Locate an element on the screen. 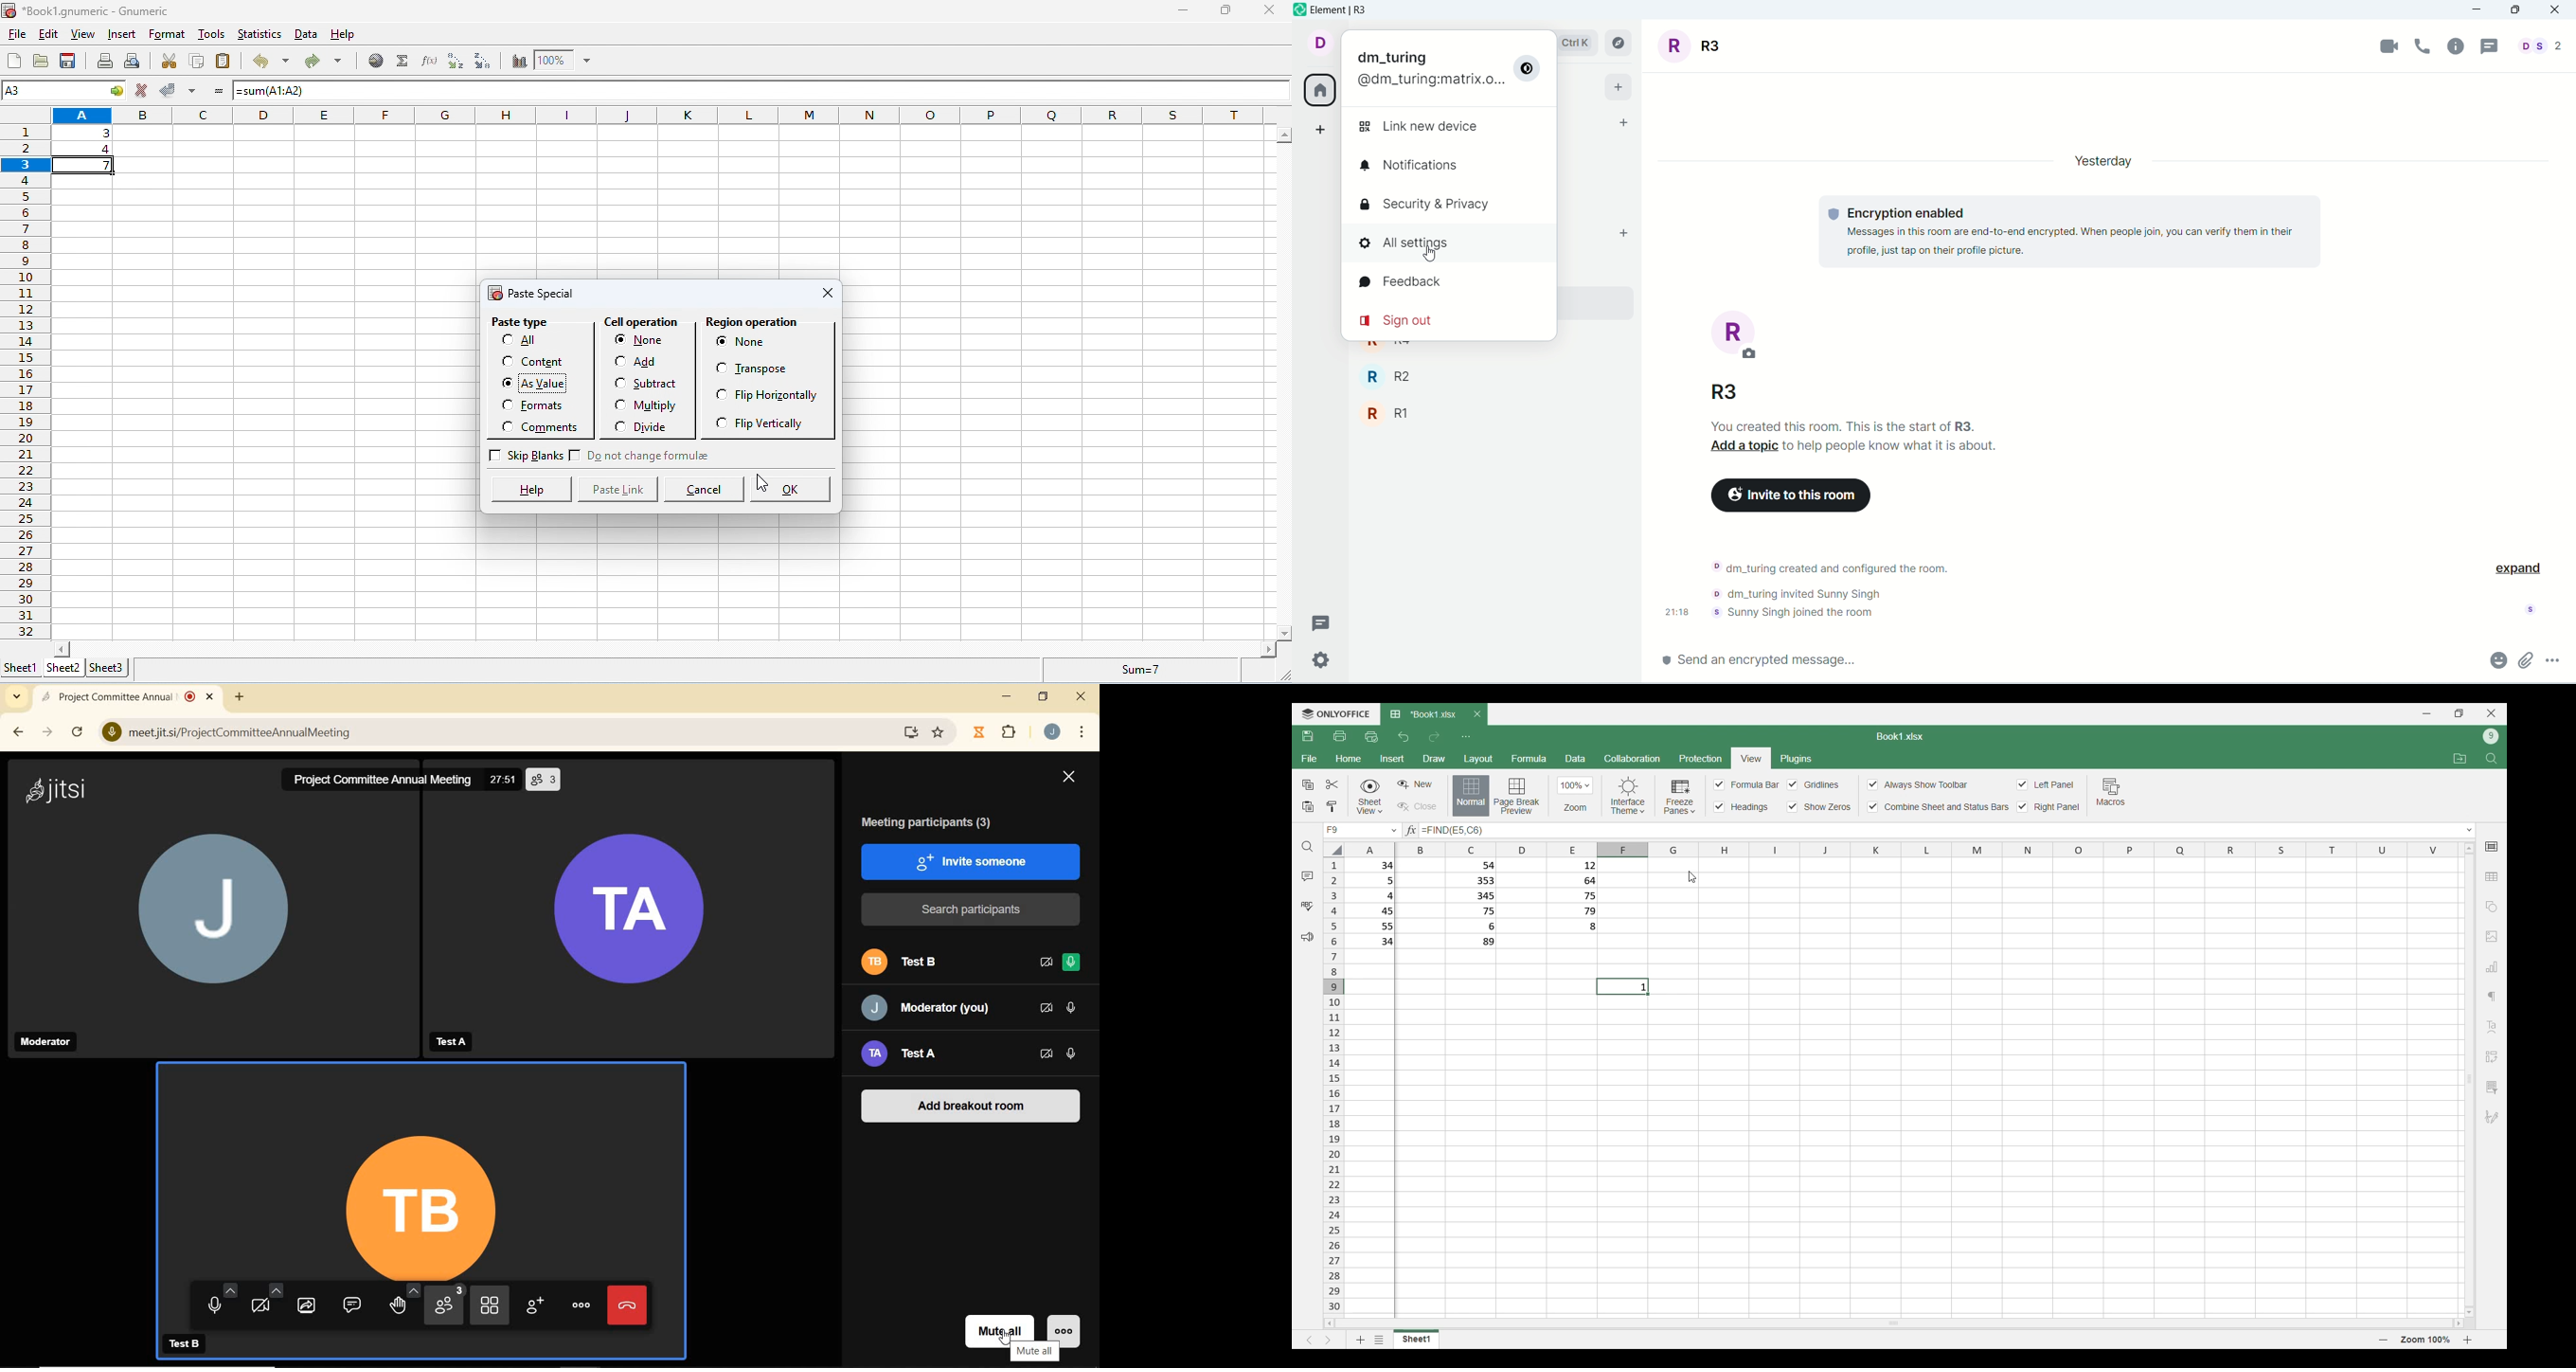  Always show toolbar toggle is located at coordinates (1918, 785).